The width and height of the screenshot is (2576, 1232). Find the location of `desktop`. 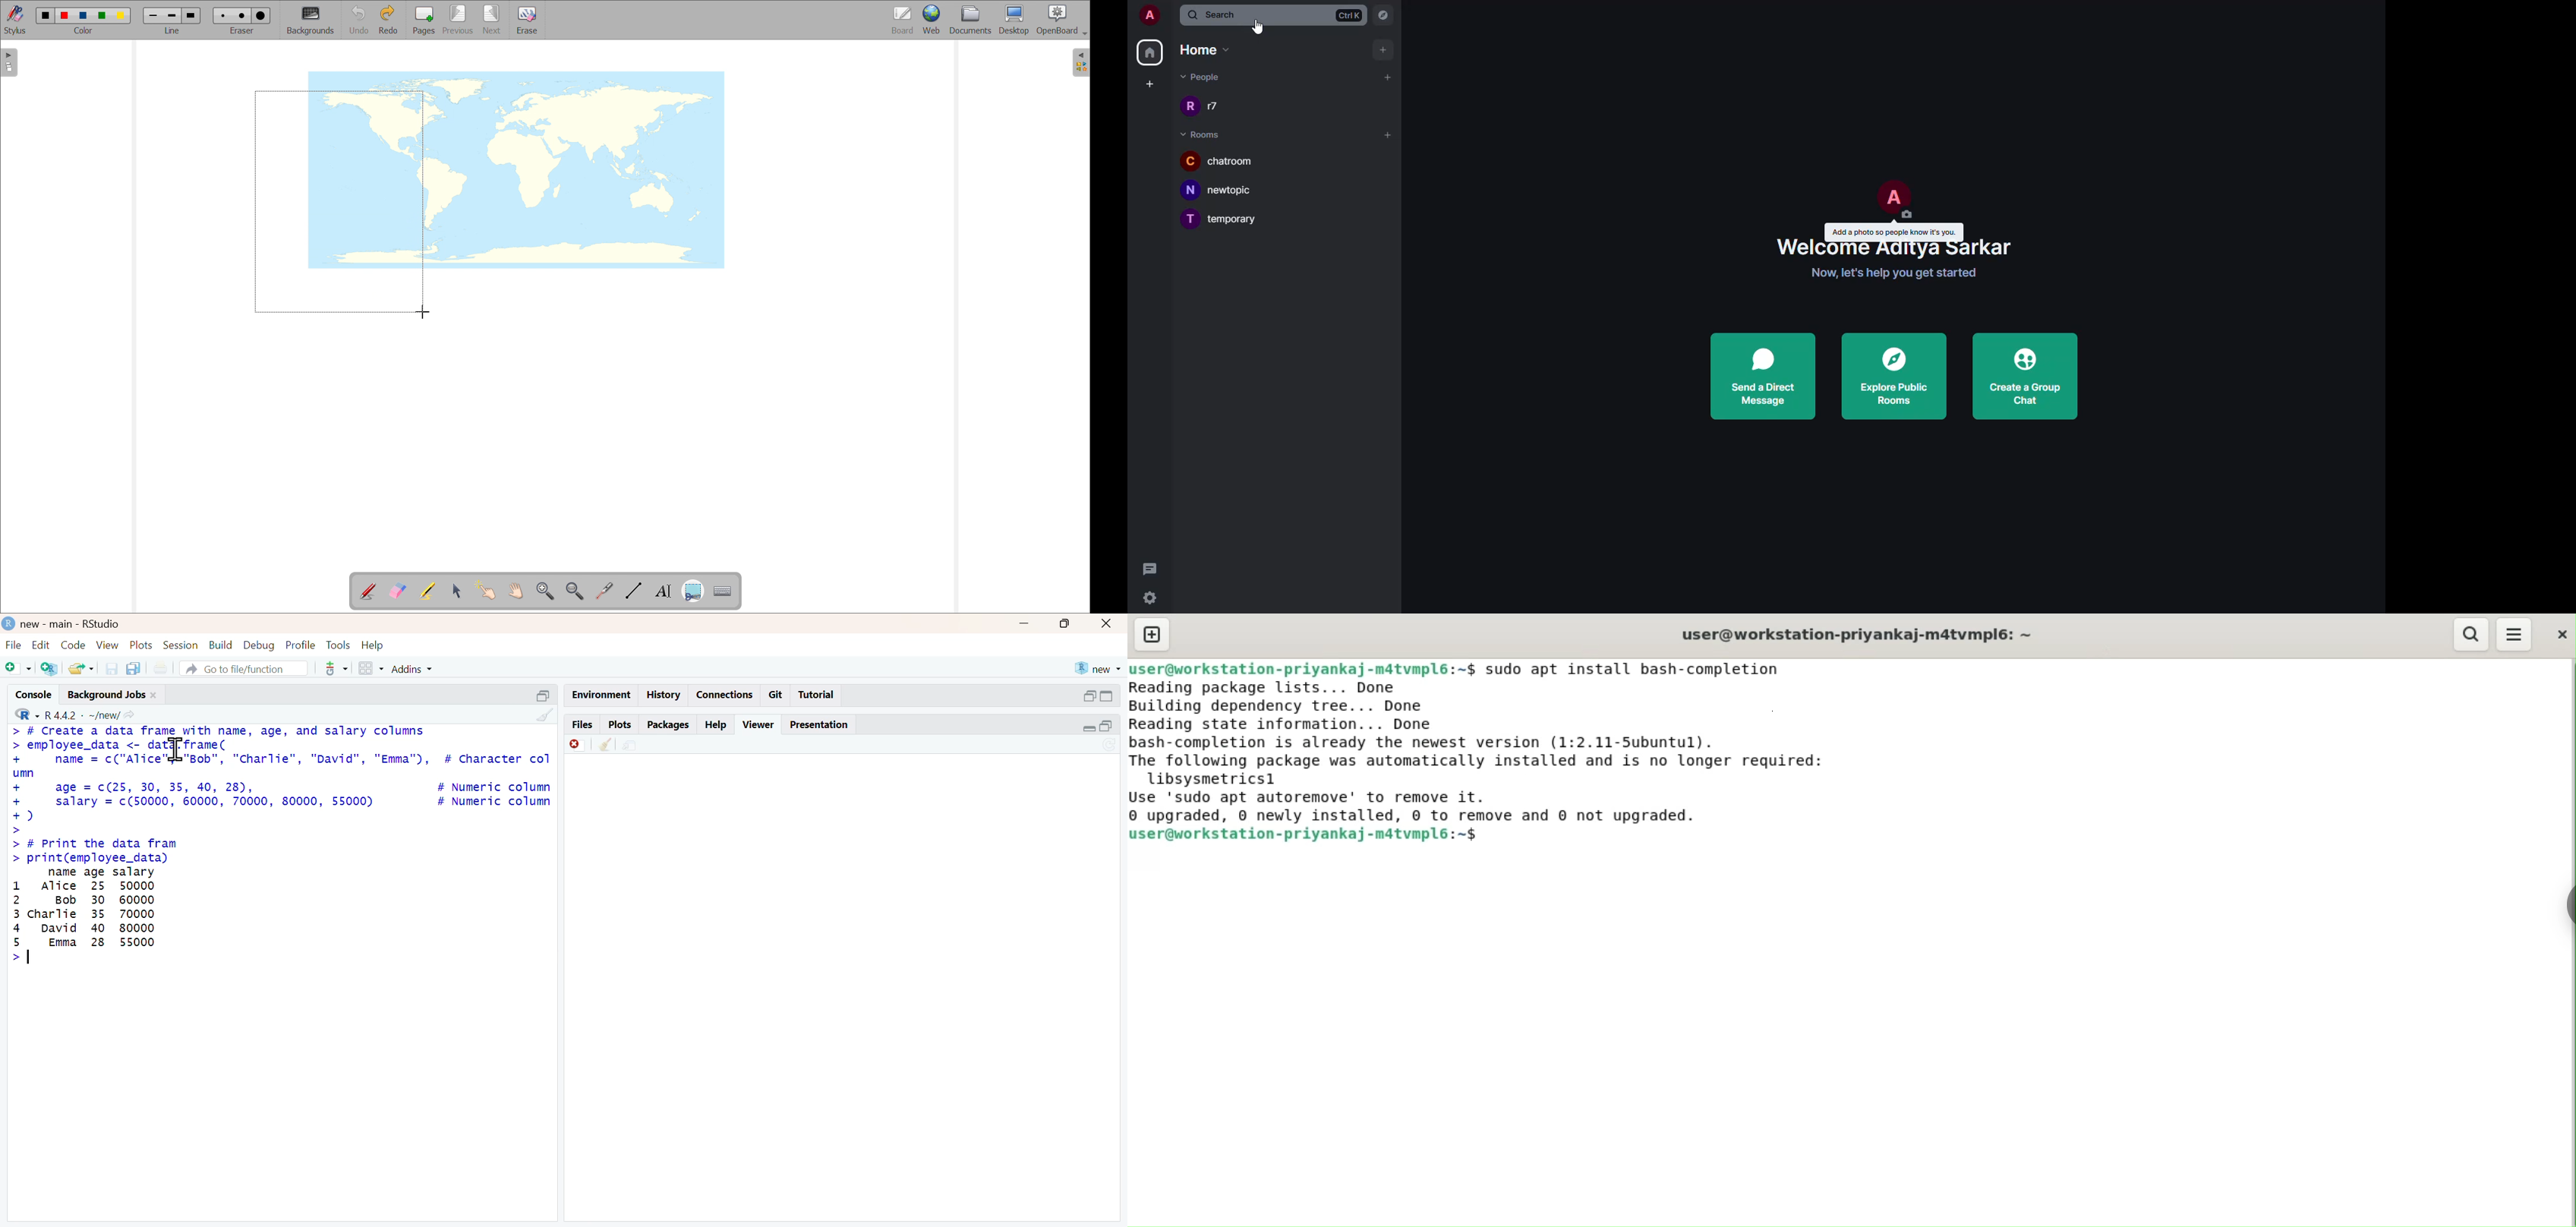

desktop is located at coordinates (1014, 19).